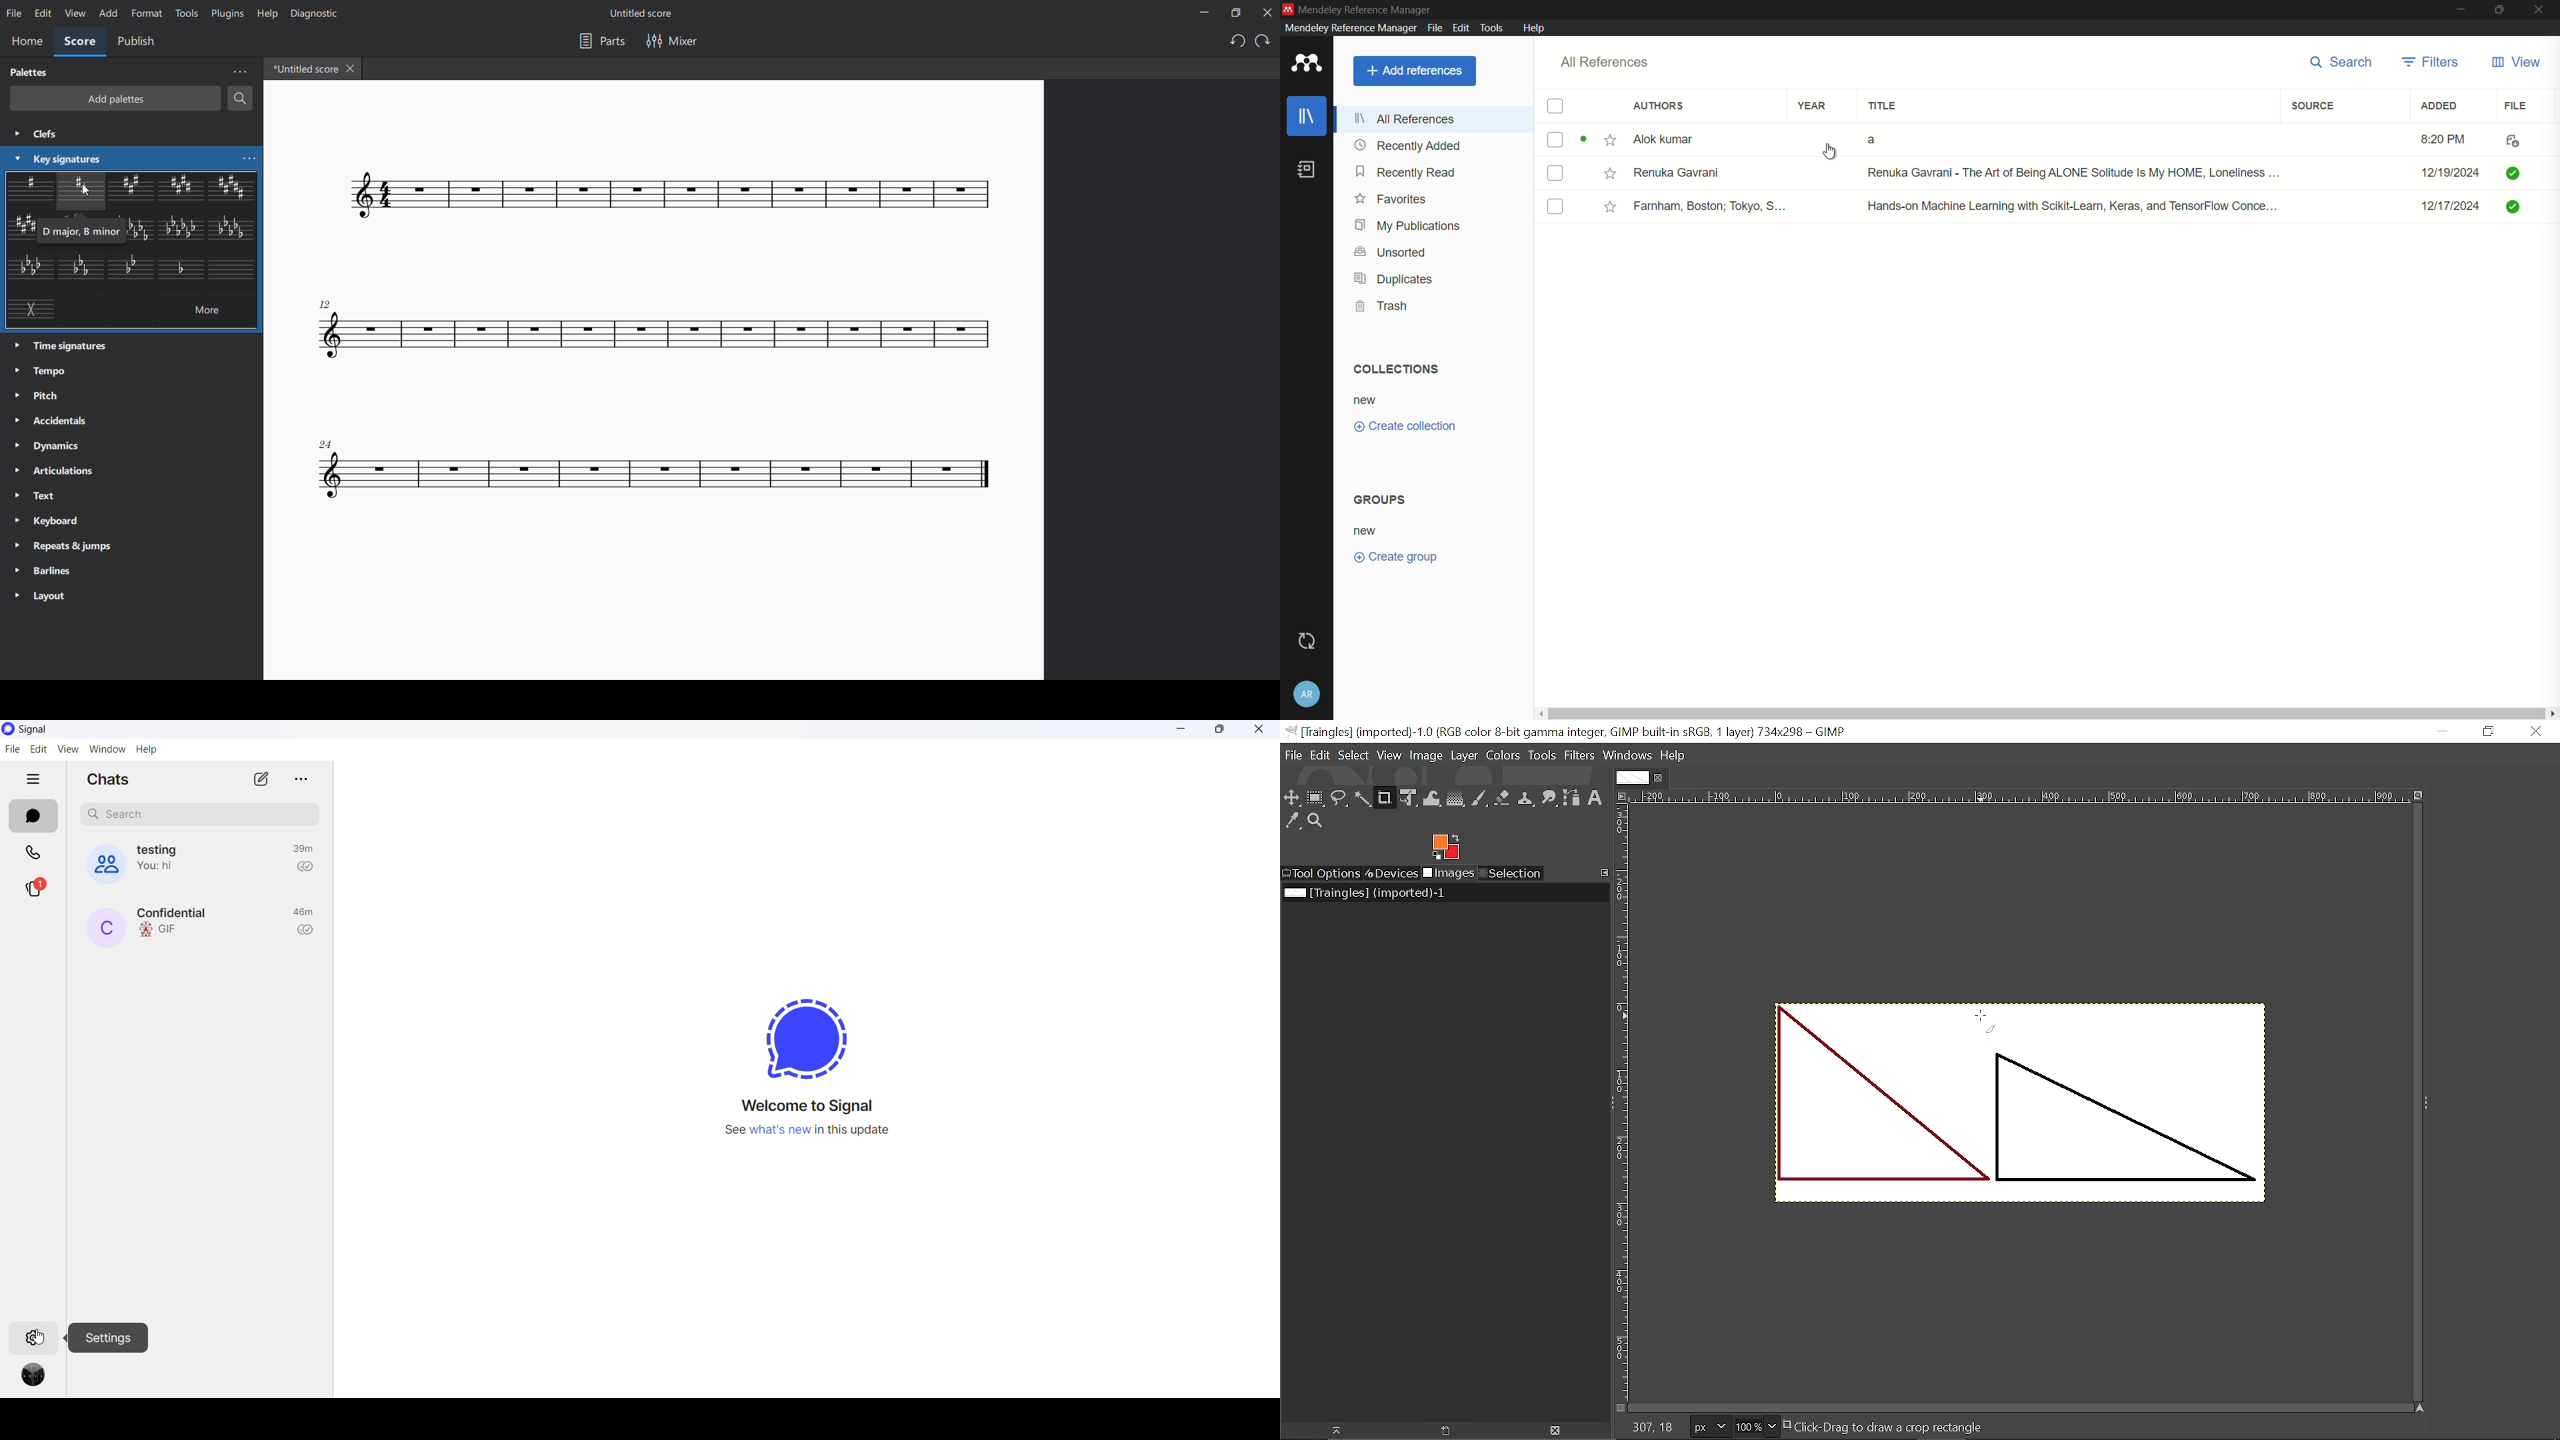 This screenshot has width=2576, height=1456. What do you see at coordinates (805, 1133) in the screenshot?
I see `new update information` at bounding box center [805, 1133].